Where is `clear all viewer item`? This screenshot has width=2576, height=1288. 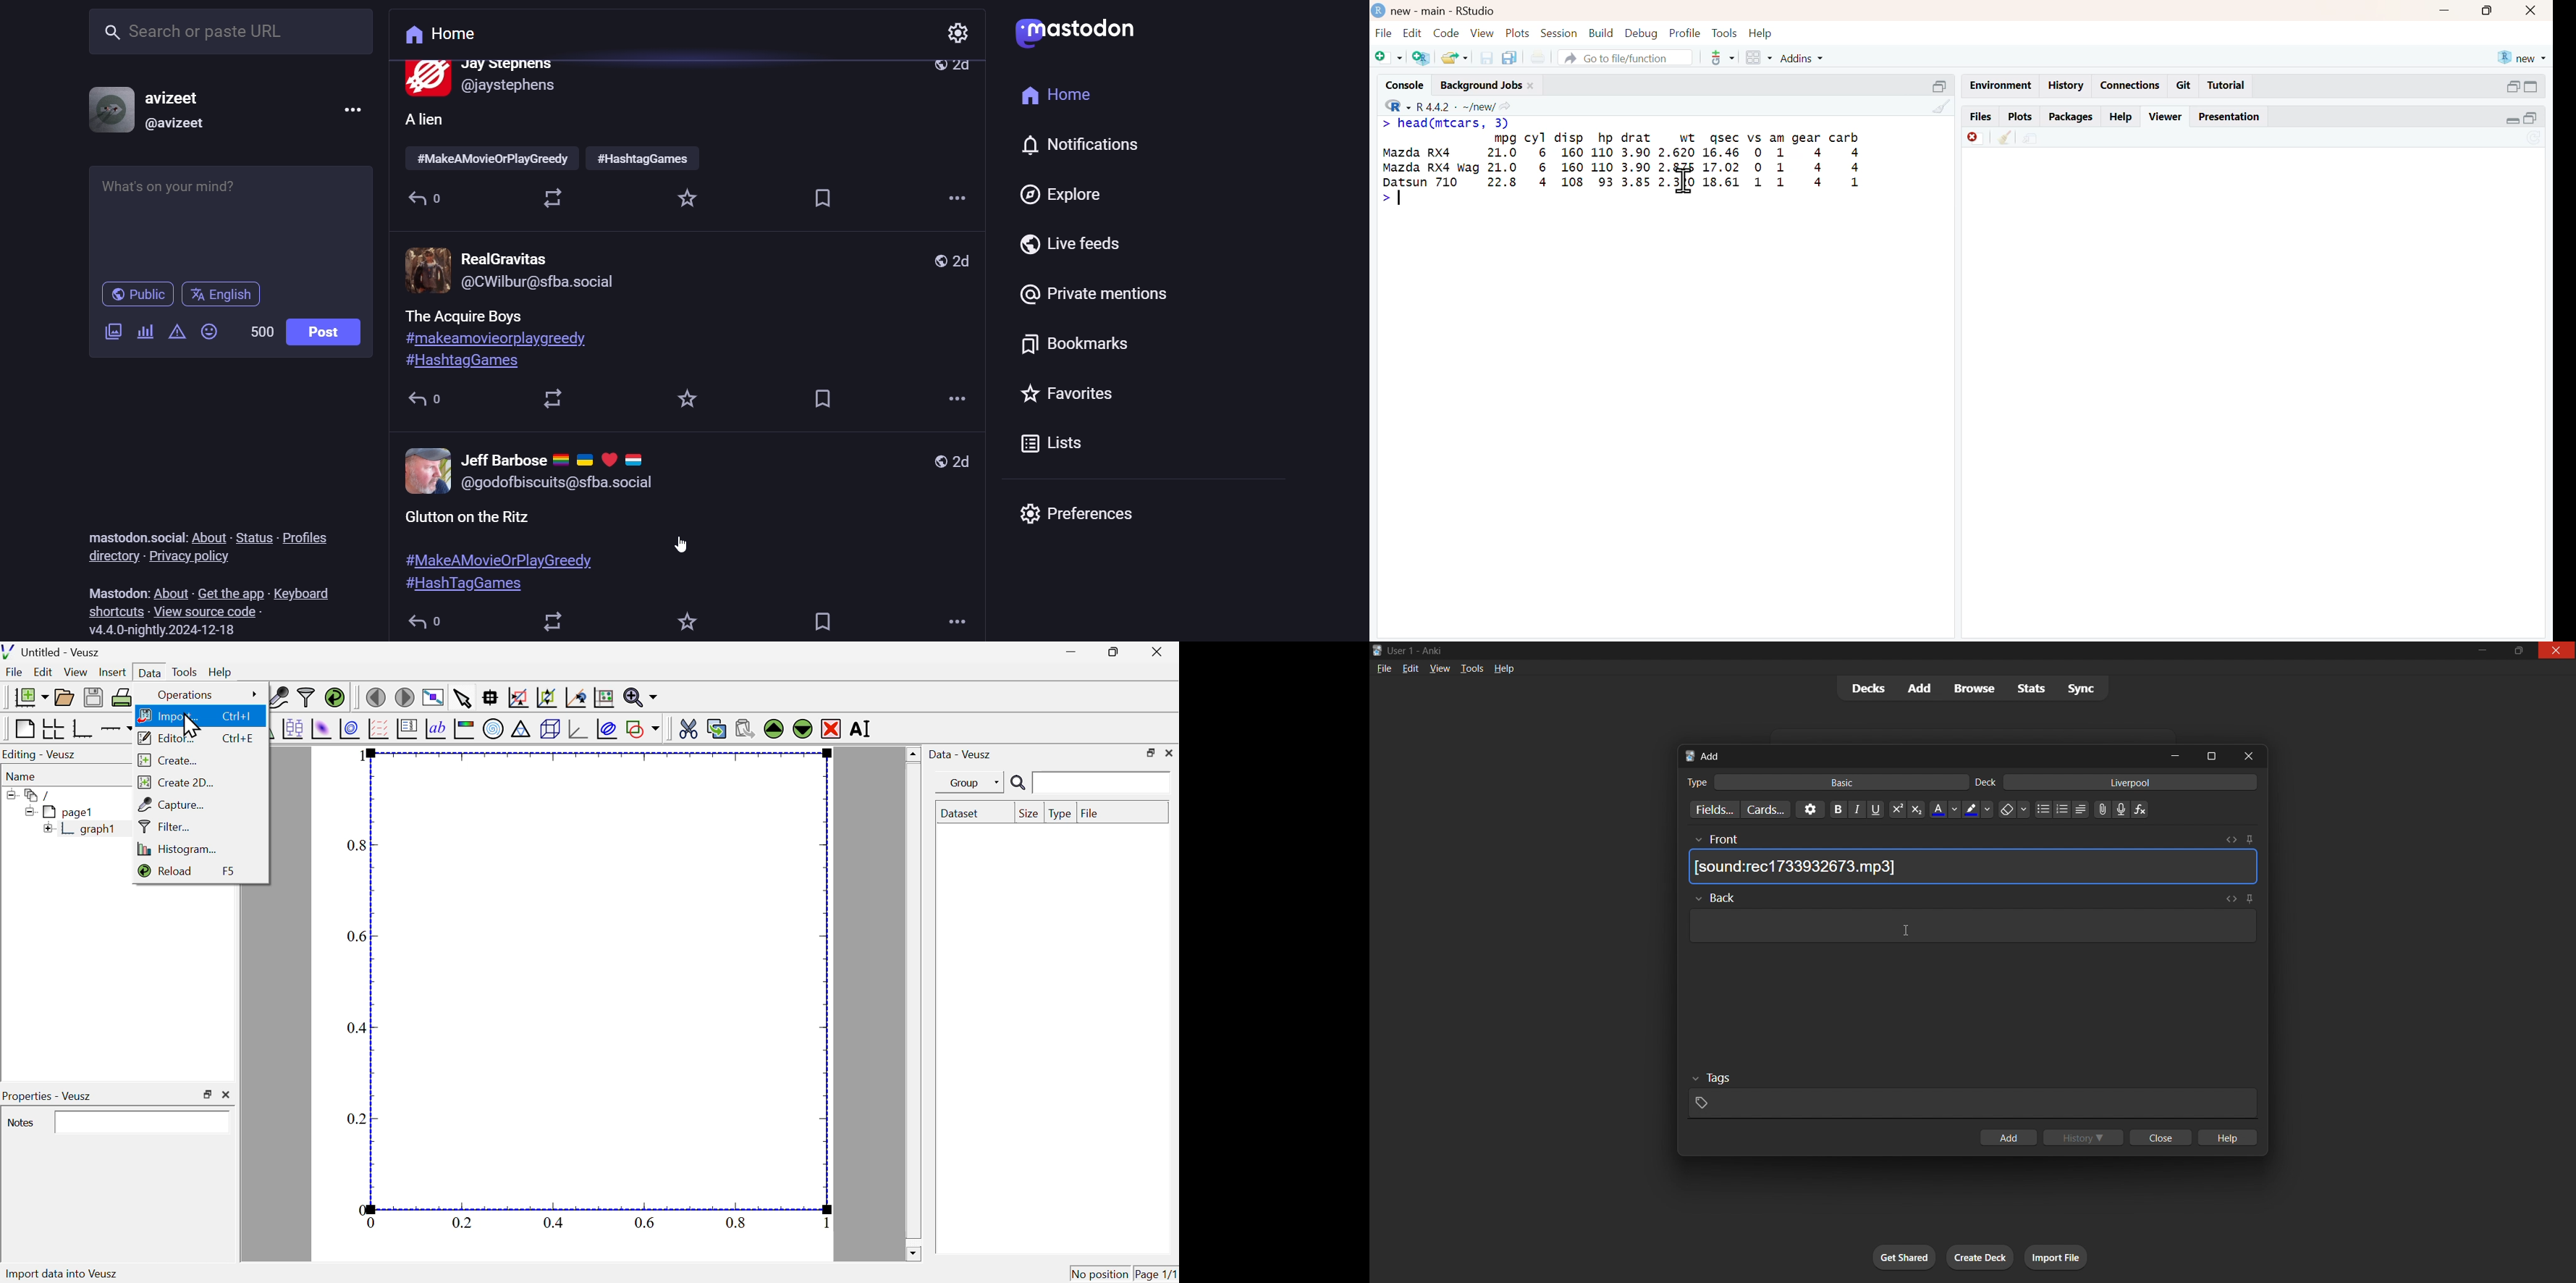
clear all viewer item is located at coordinates (2000, 139).